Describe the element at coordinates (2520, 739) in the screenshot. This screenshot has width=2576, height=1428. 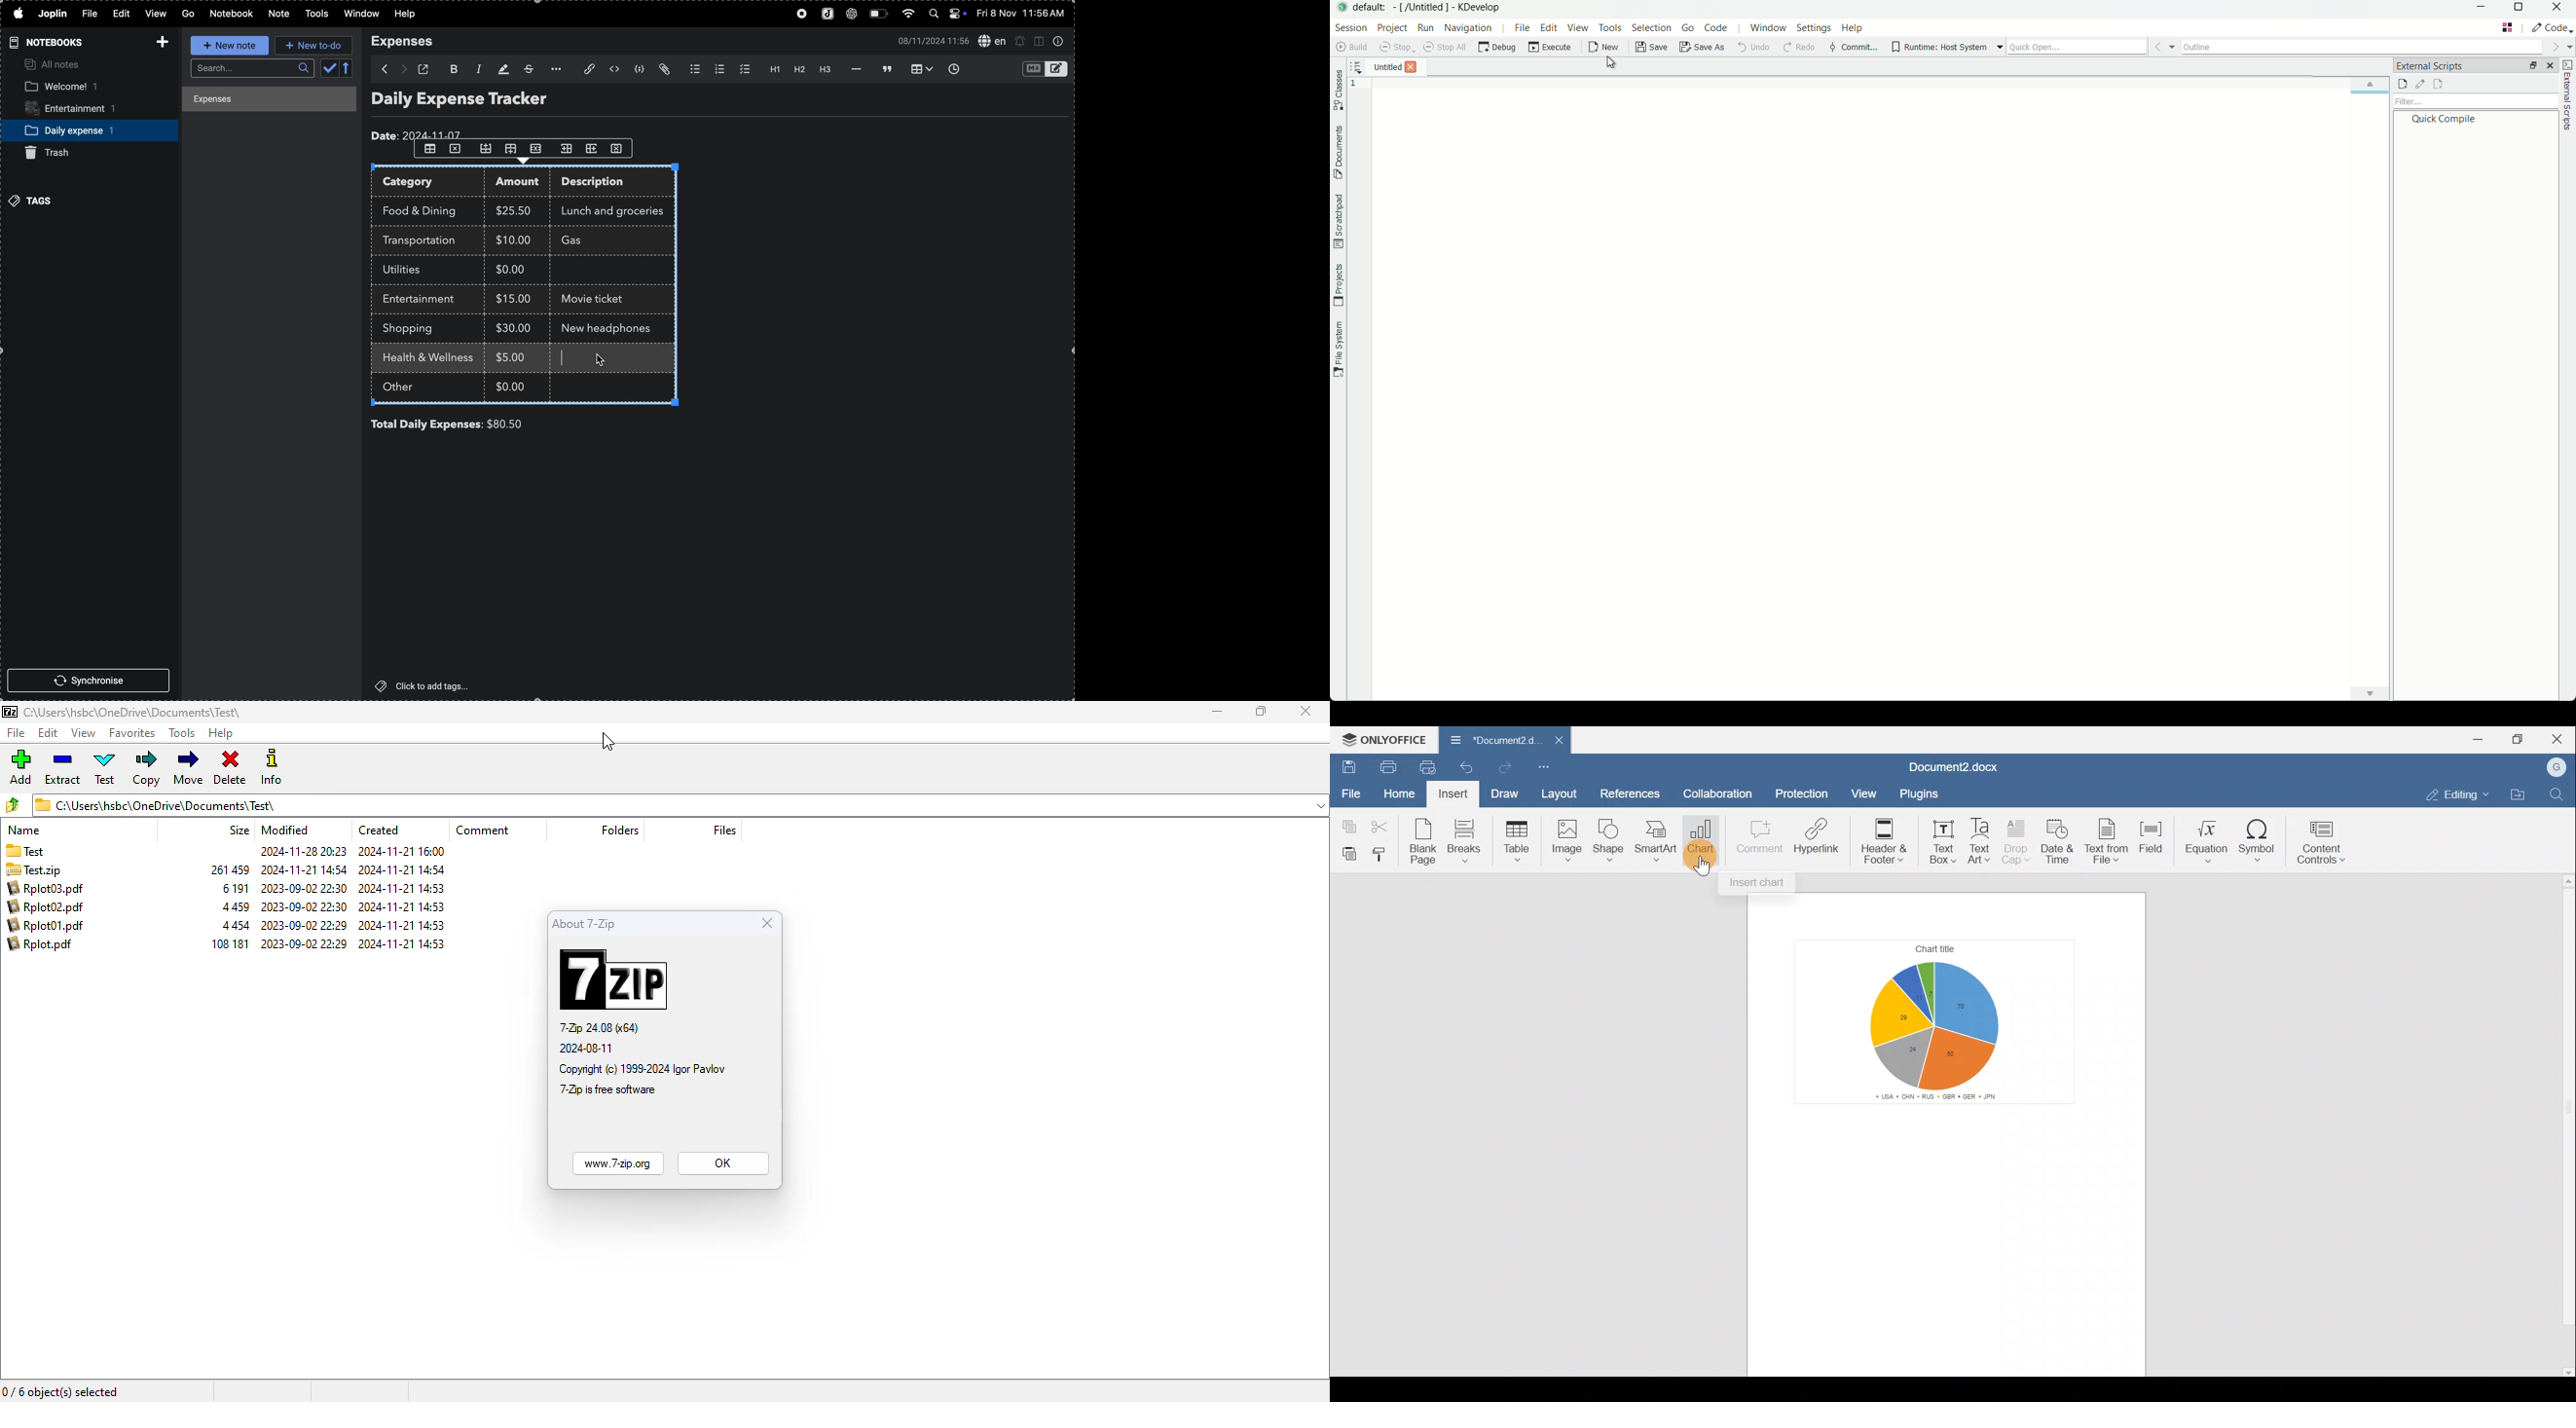
I see `Maximize` at that location.